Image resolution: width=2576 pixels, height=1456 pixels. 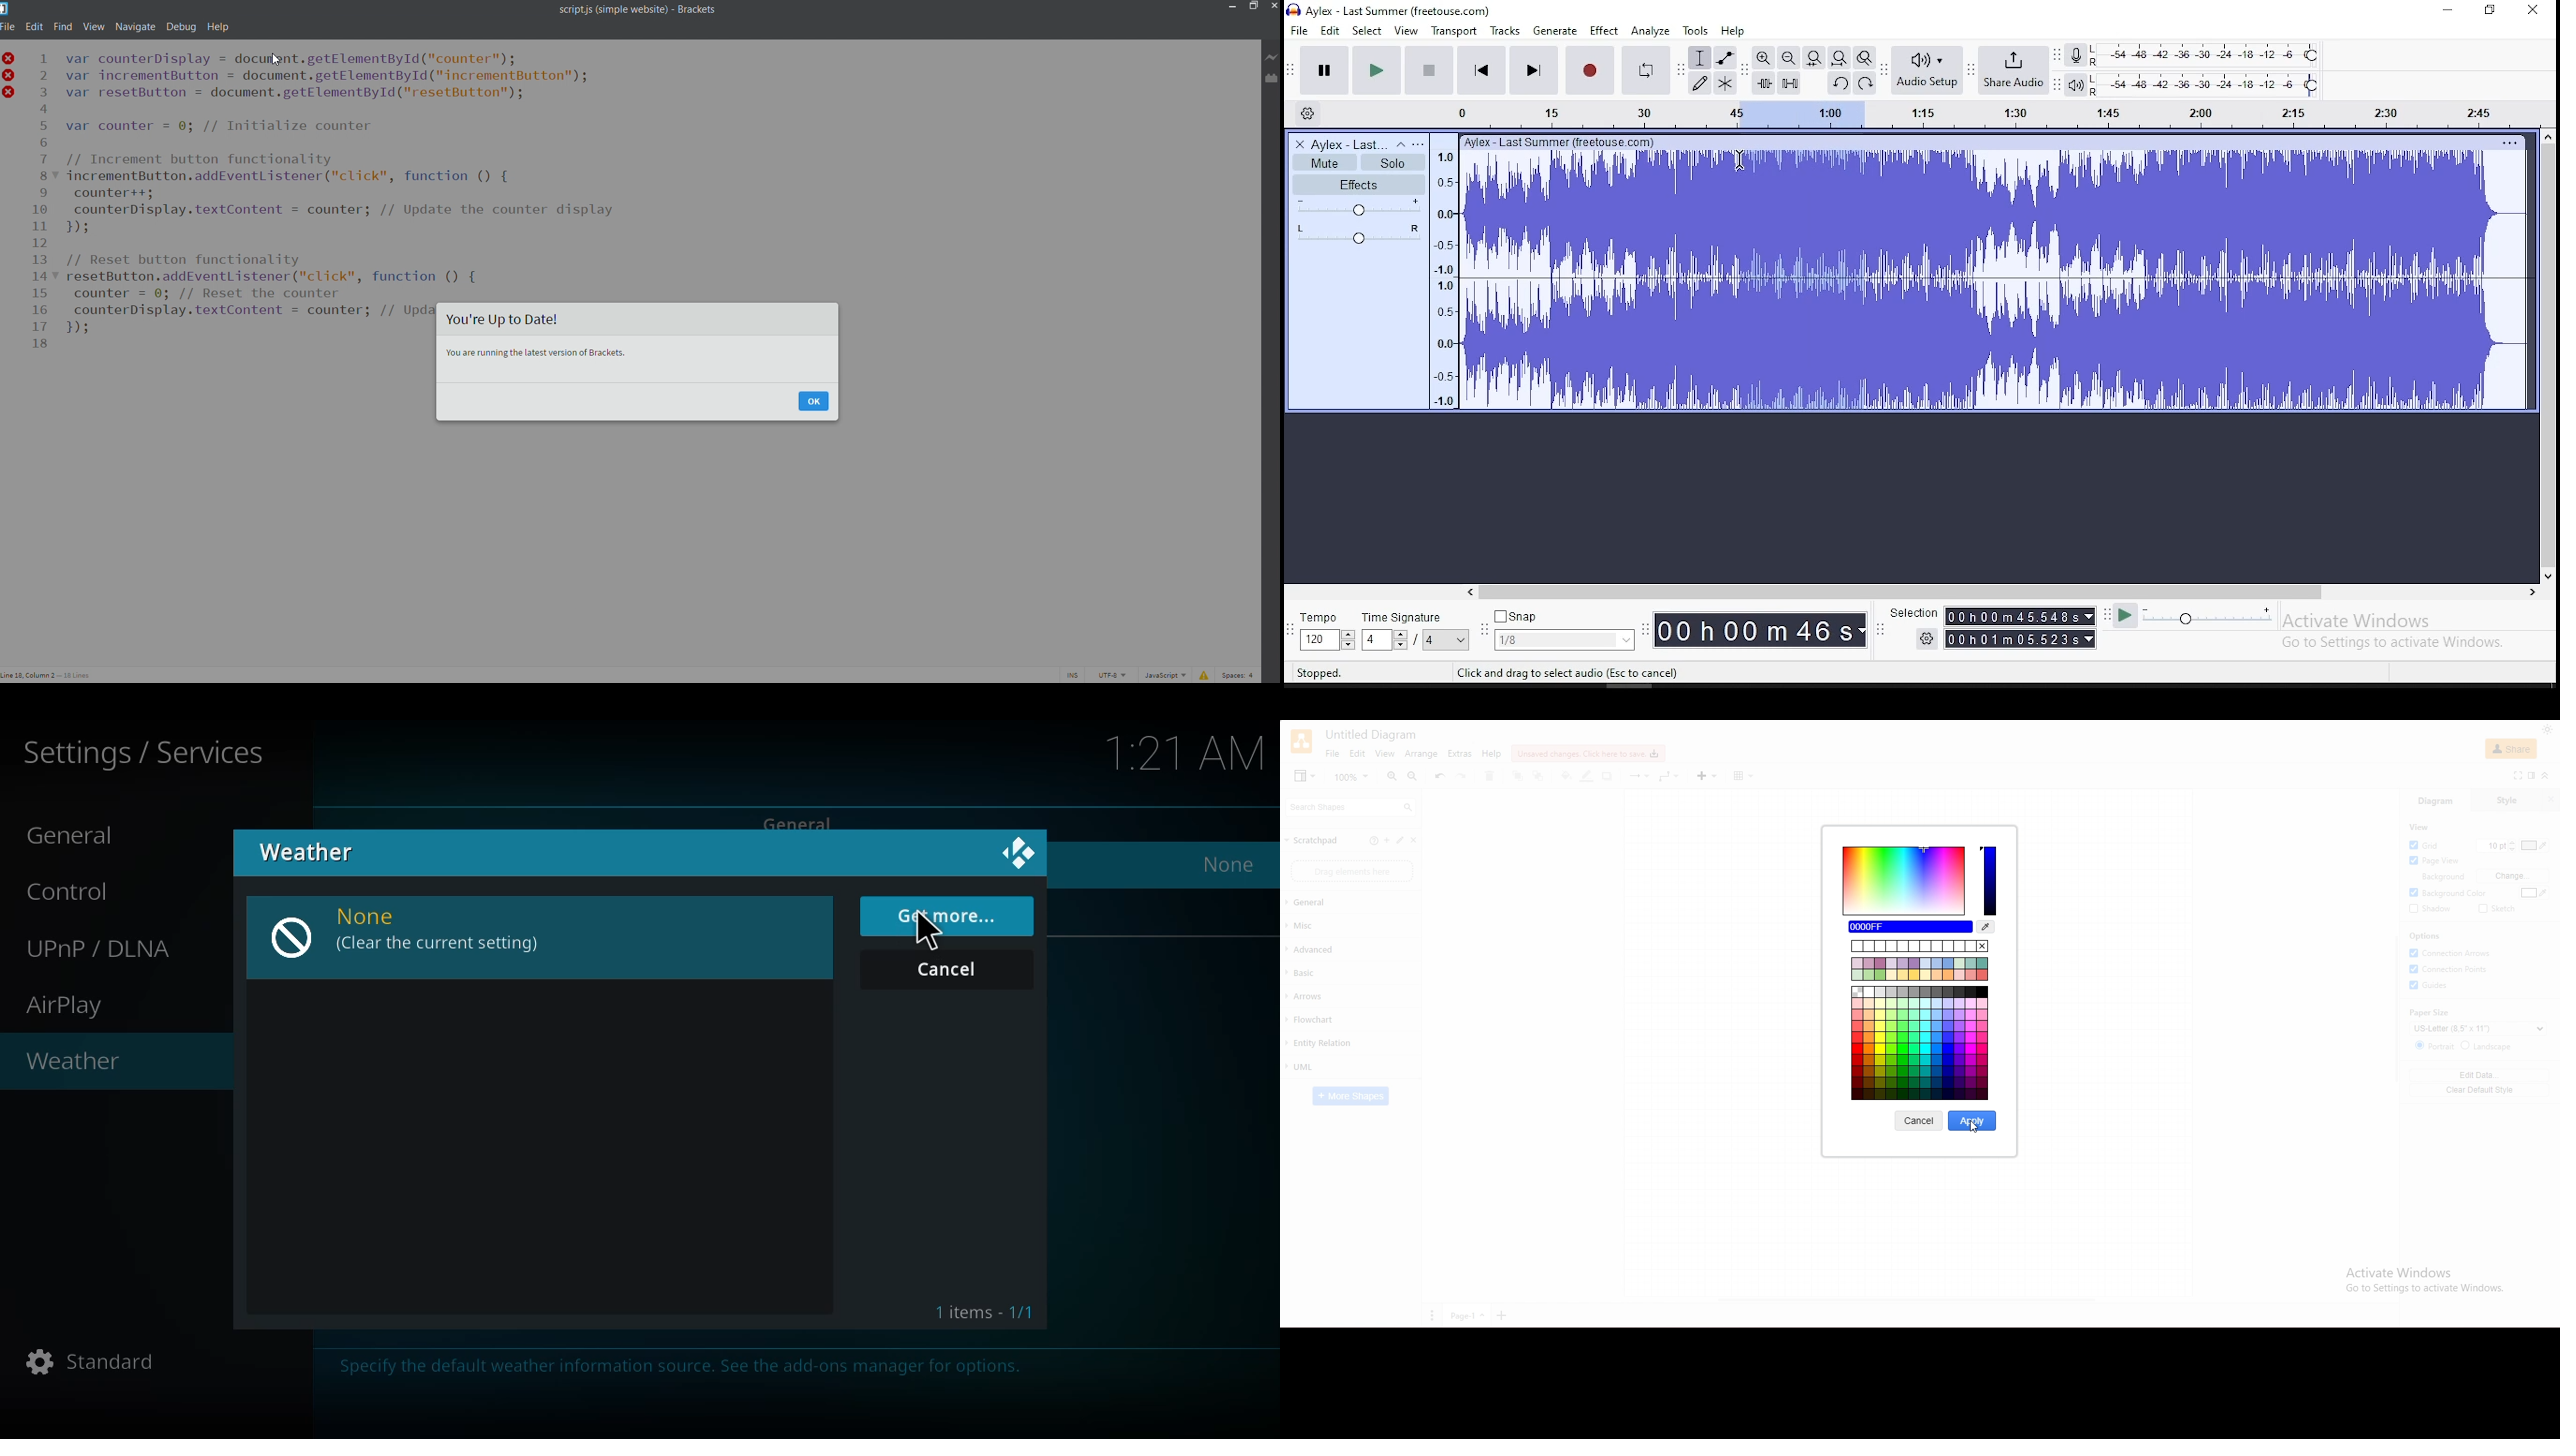 I want to click on cancel, so click(x=952, y=971).